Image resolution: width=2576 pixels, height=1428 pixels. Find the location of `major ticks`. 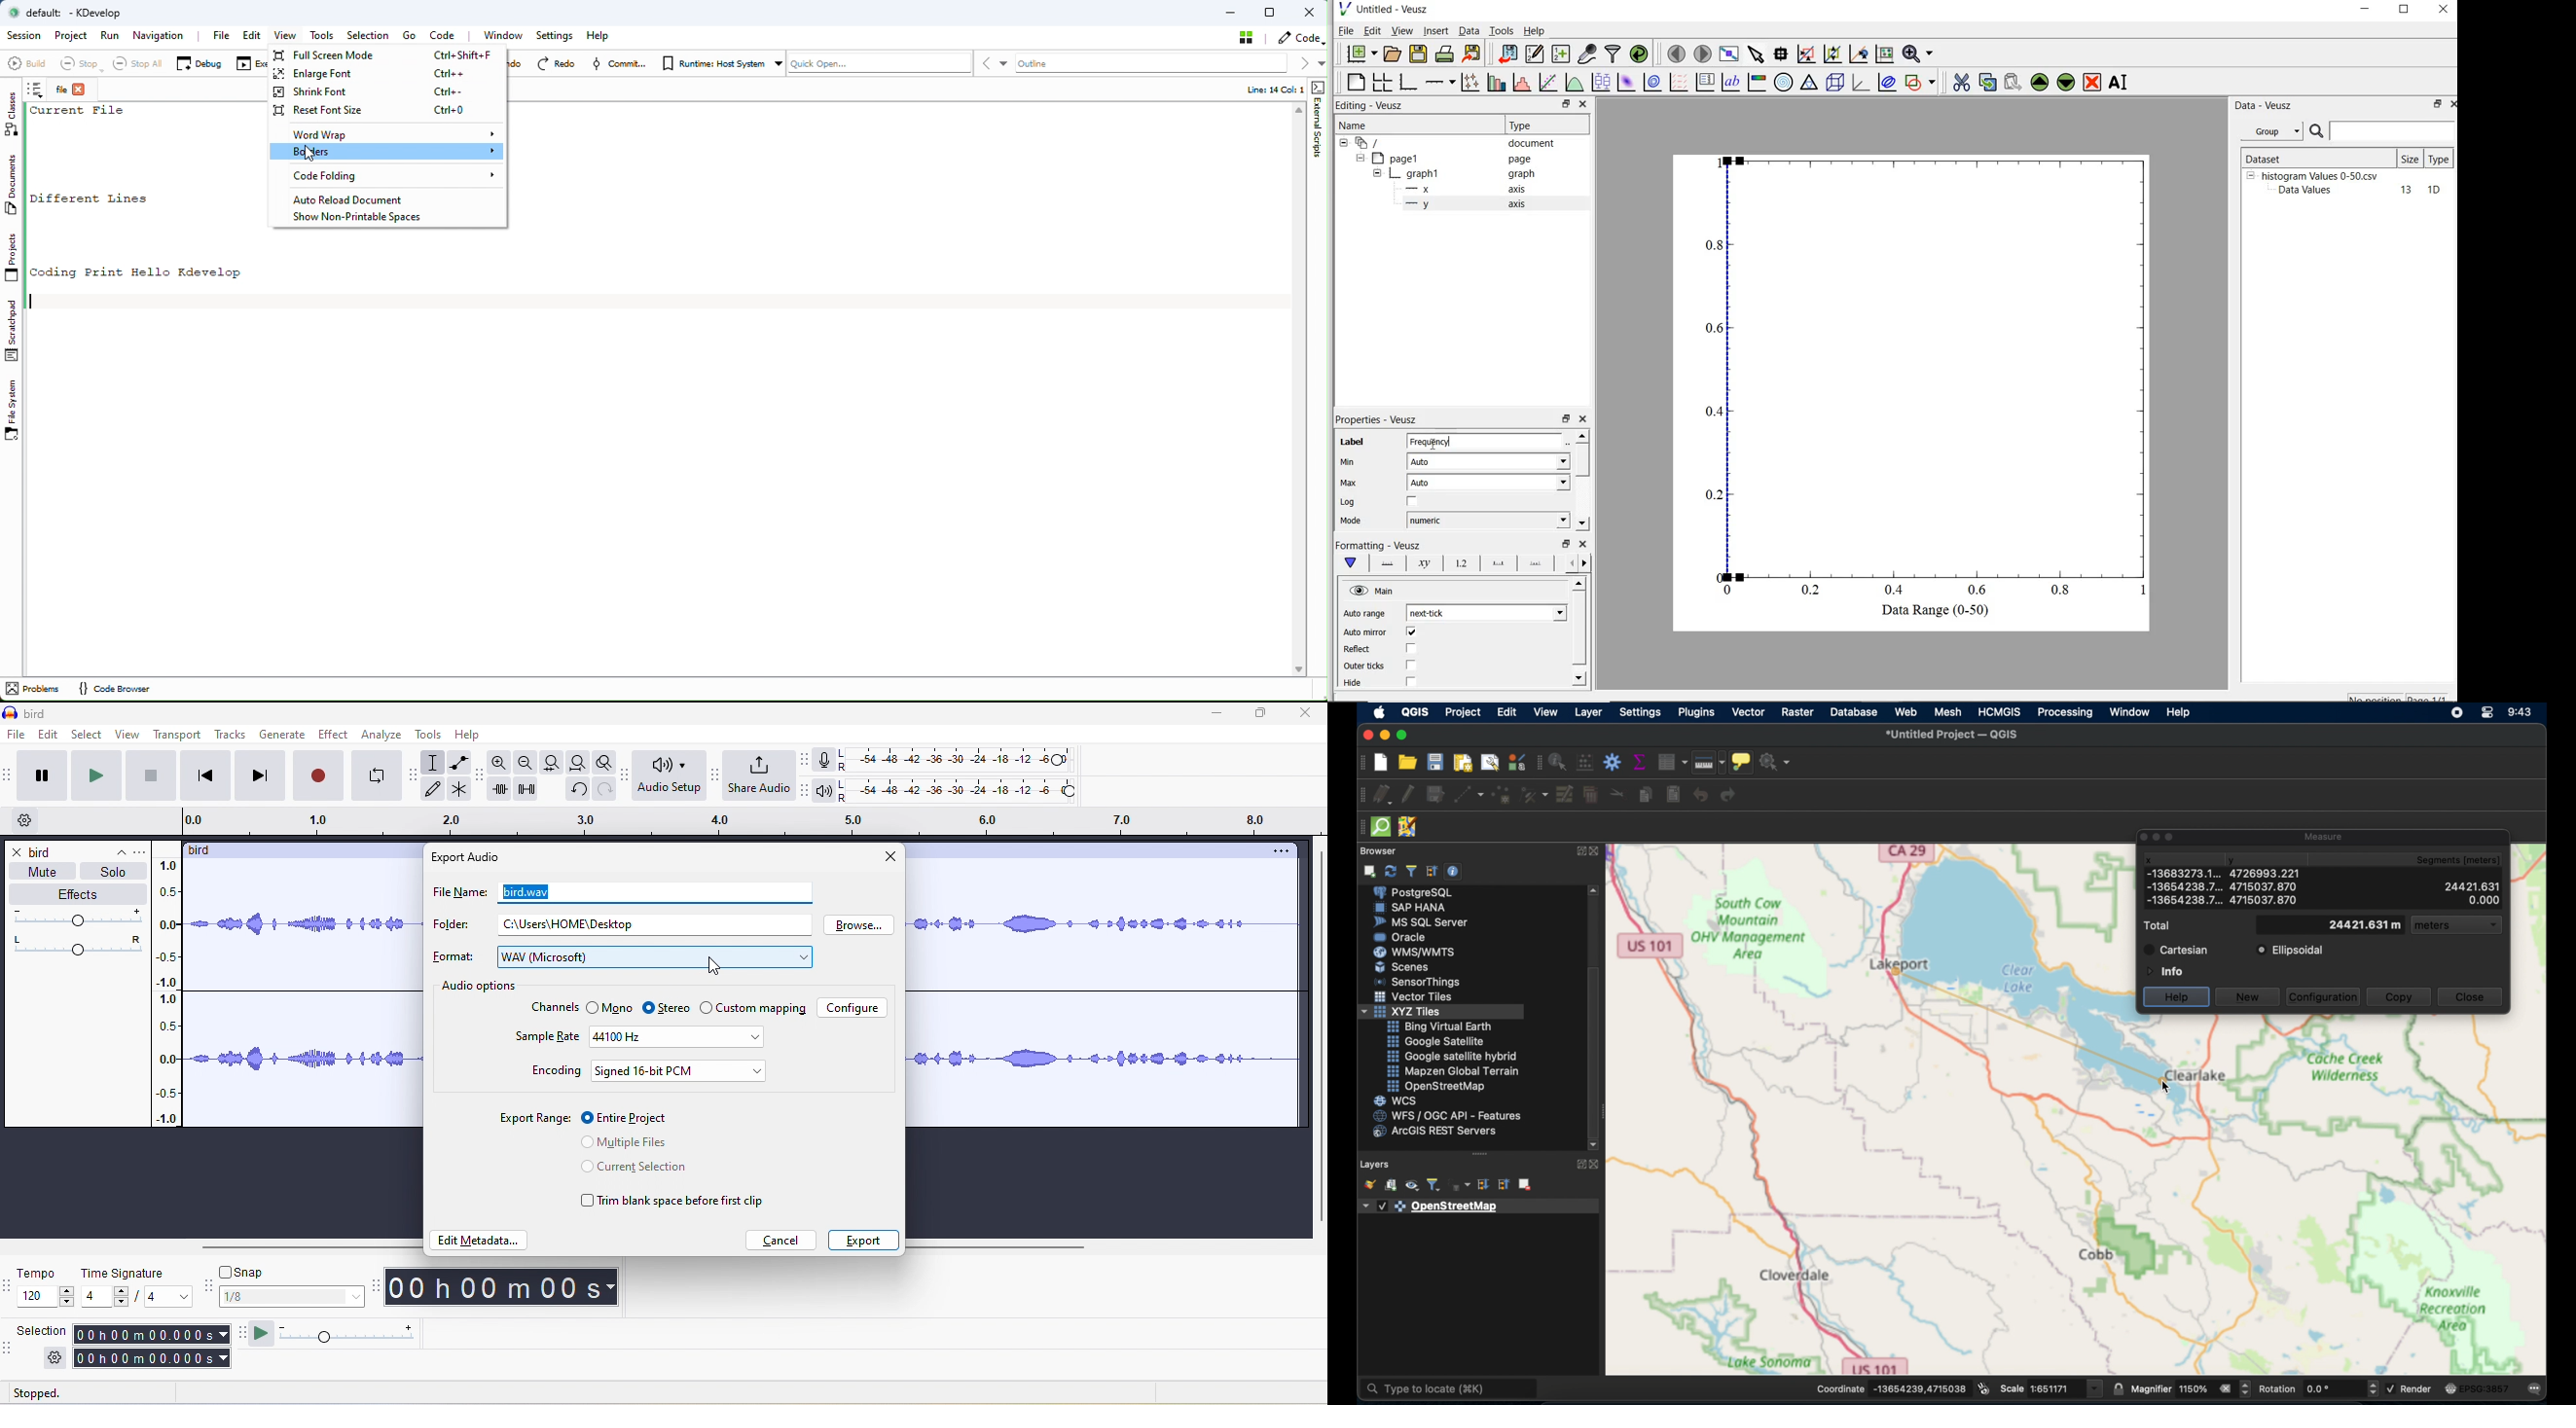

major ticks is located at coordinates (1498, 564).